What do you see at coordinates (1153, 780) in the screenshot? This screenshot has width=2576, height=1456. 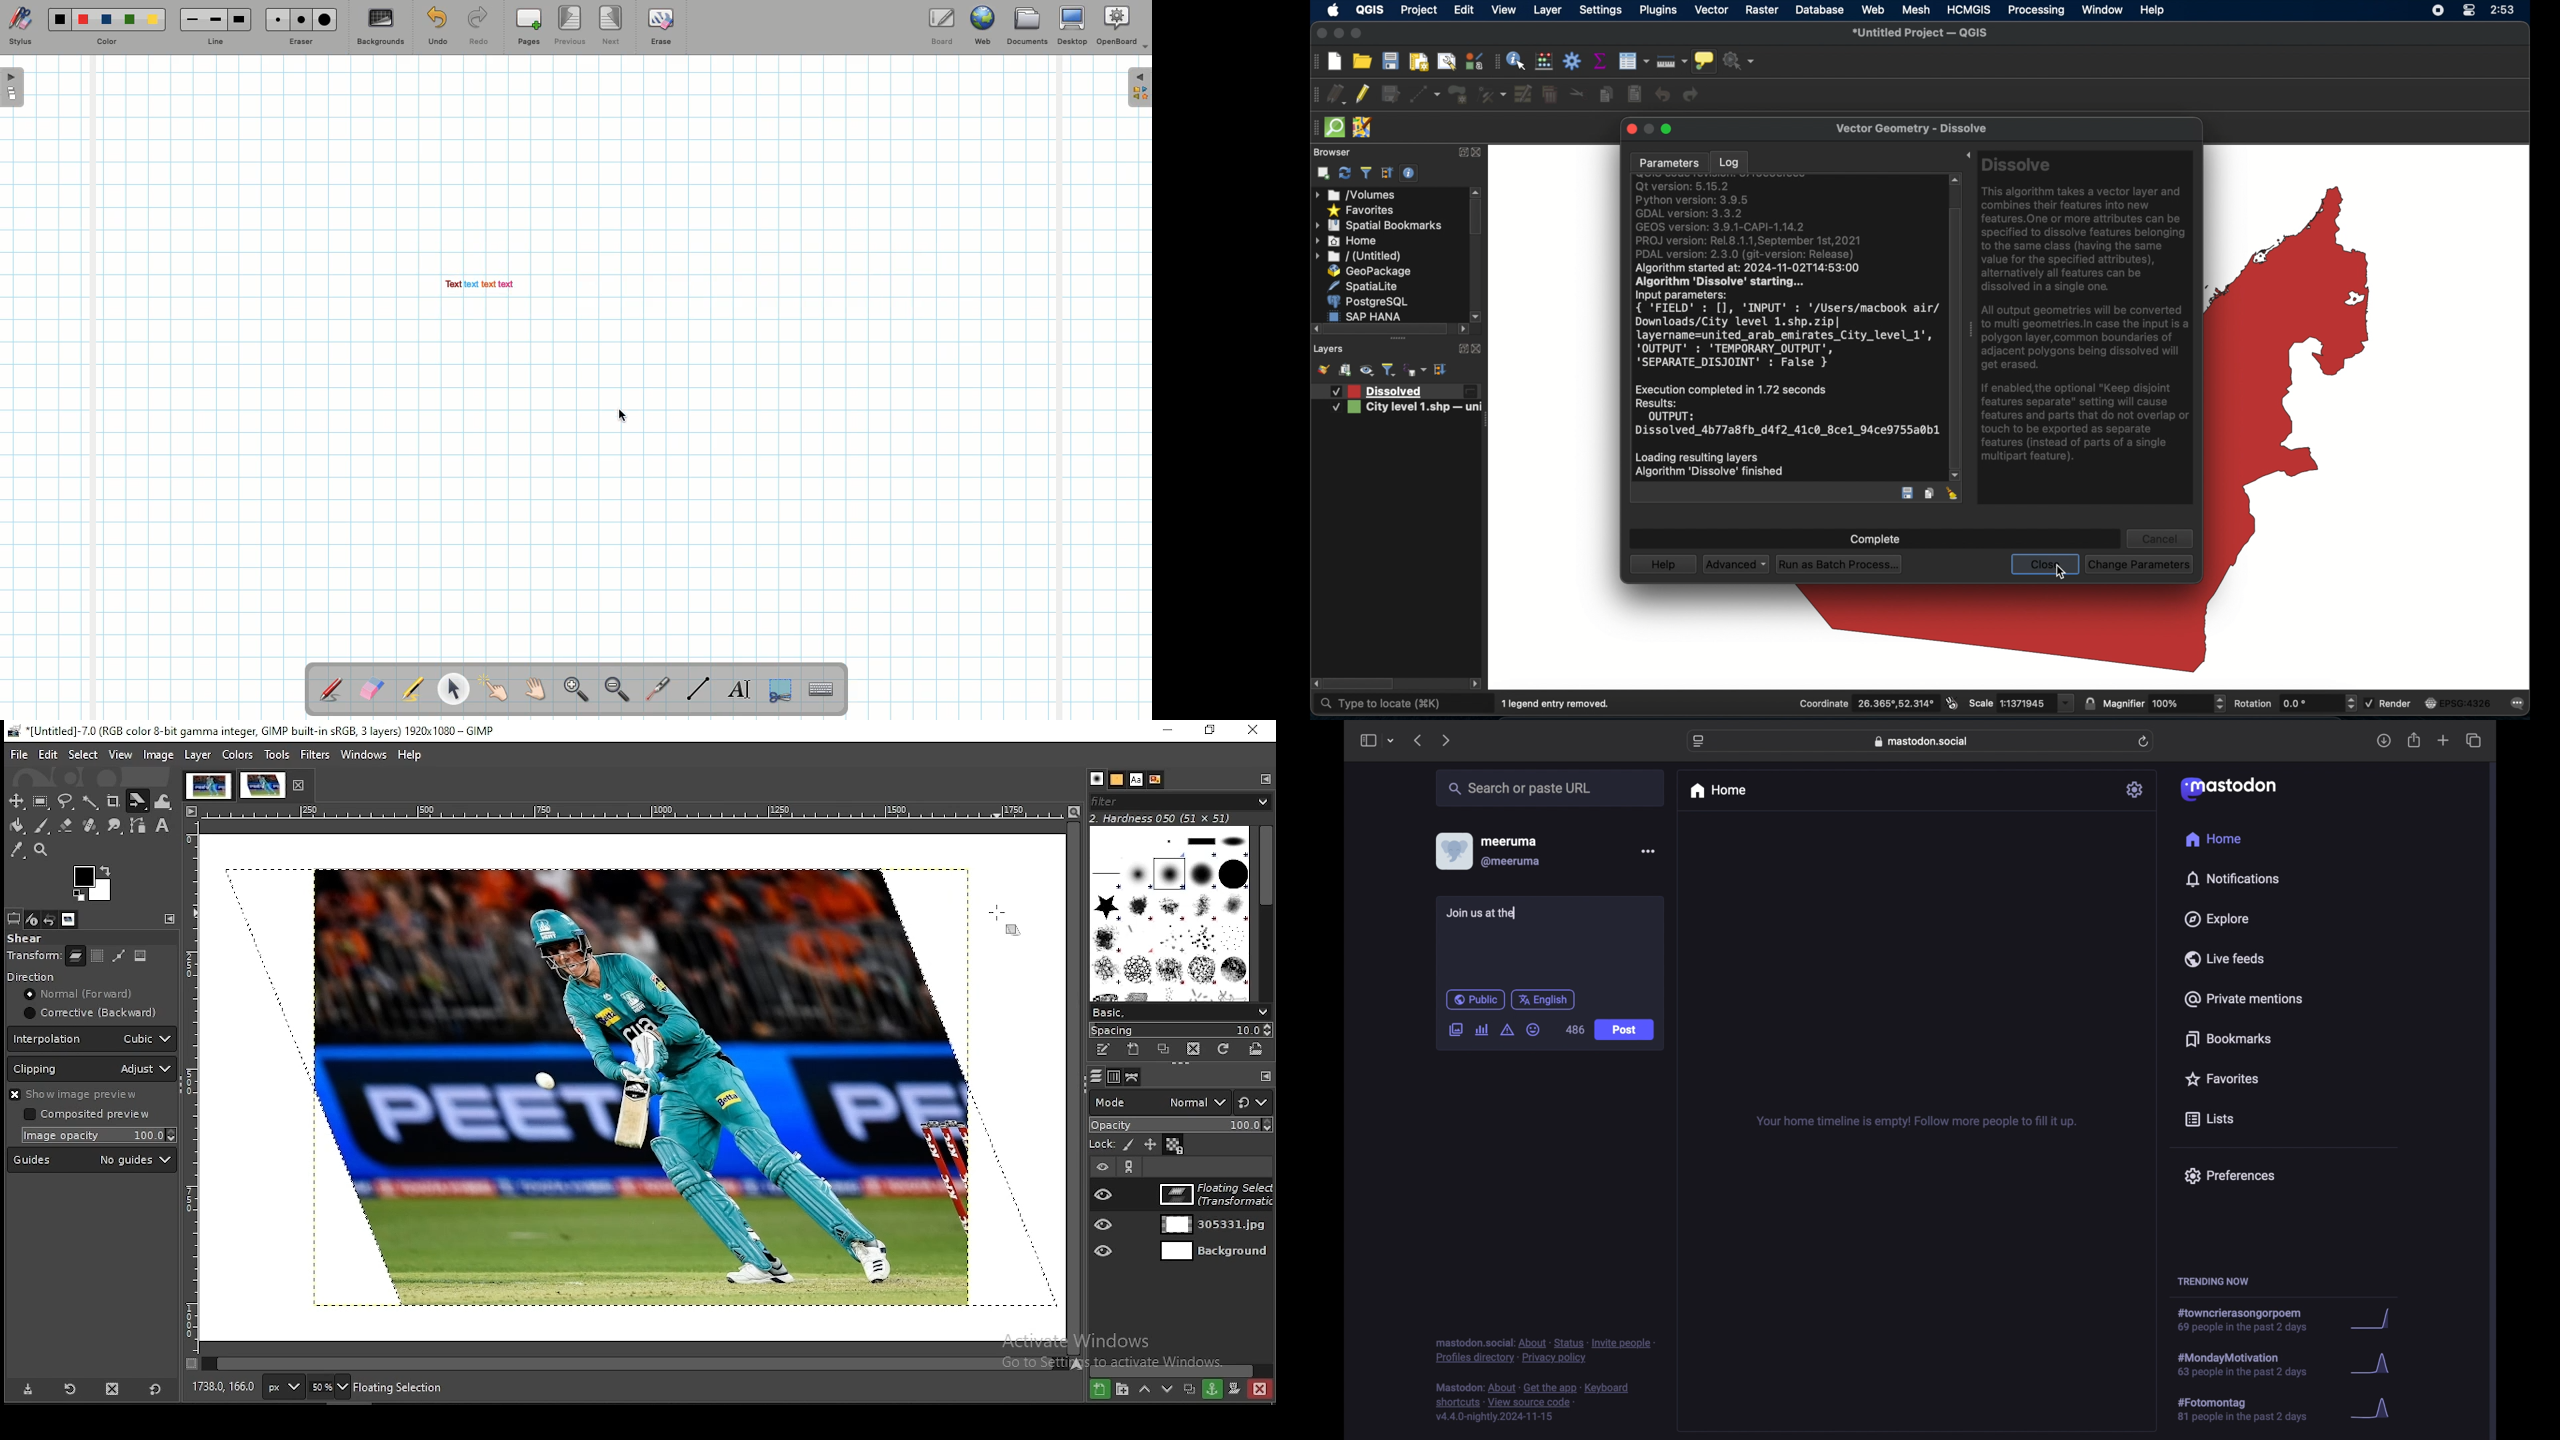 I see `document history` at bounding box center [1153, 780].